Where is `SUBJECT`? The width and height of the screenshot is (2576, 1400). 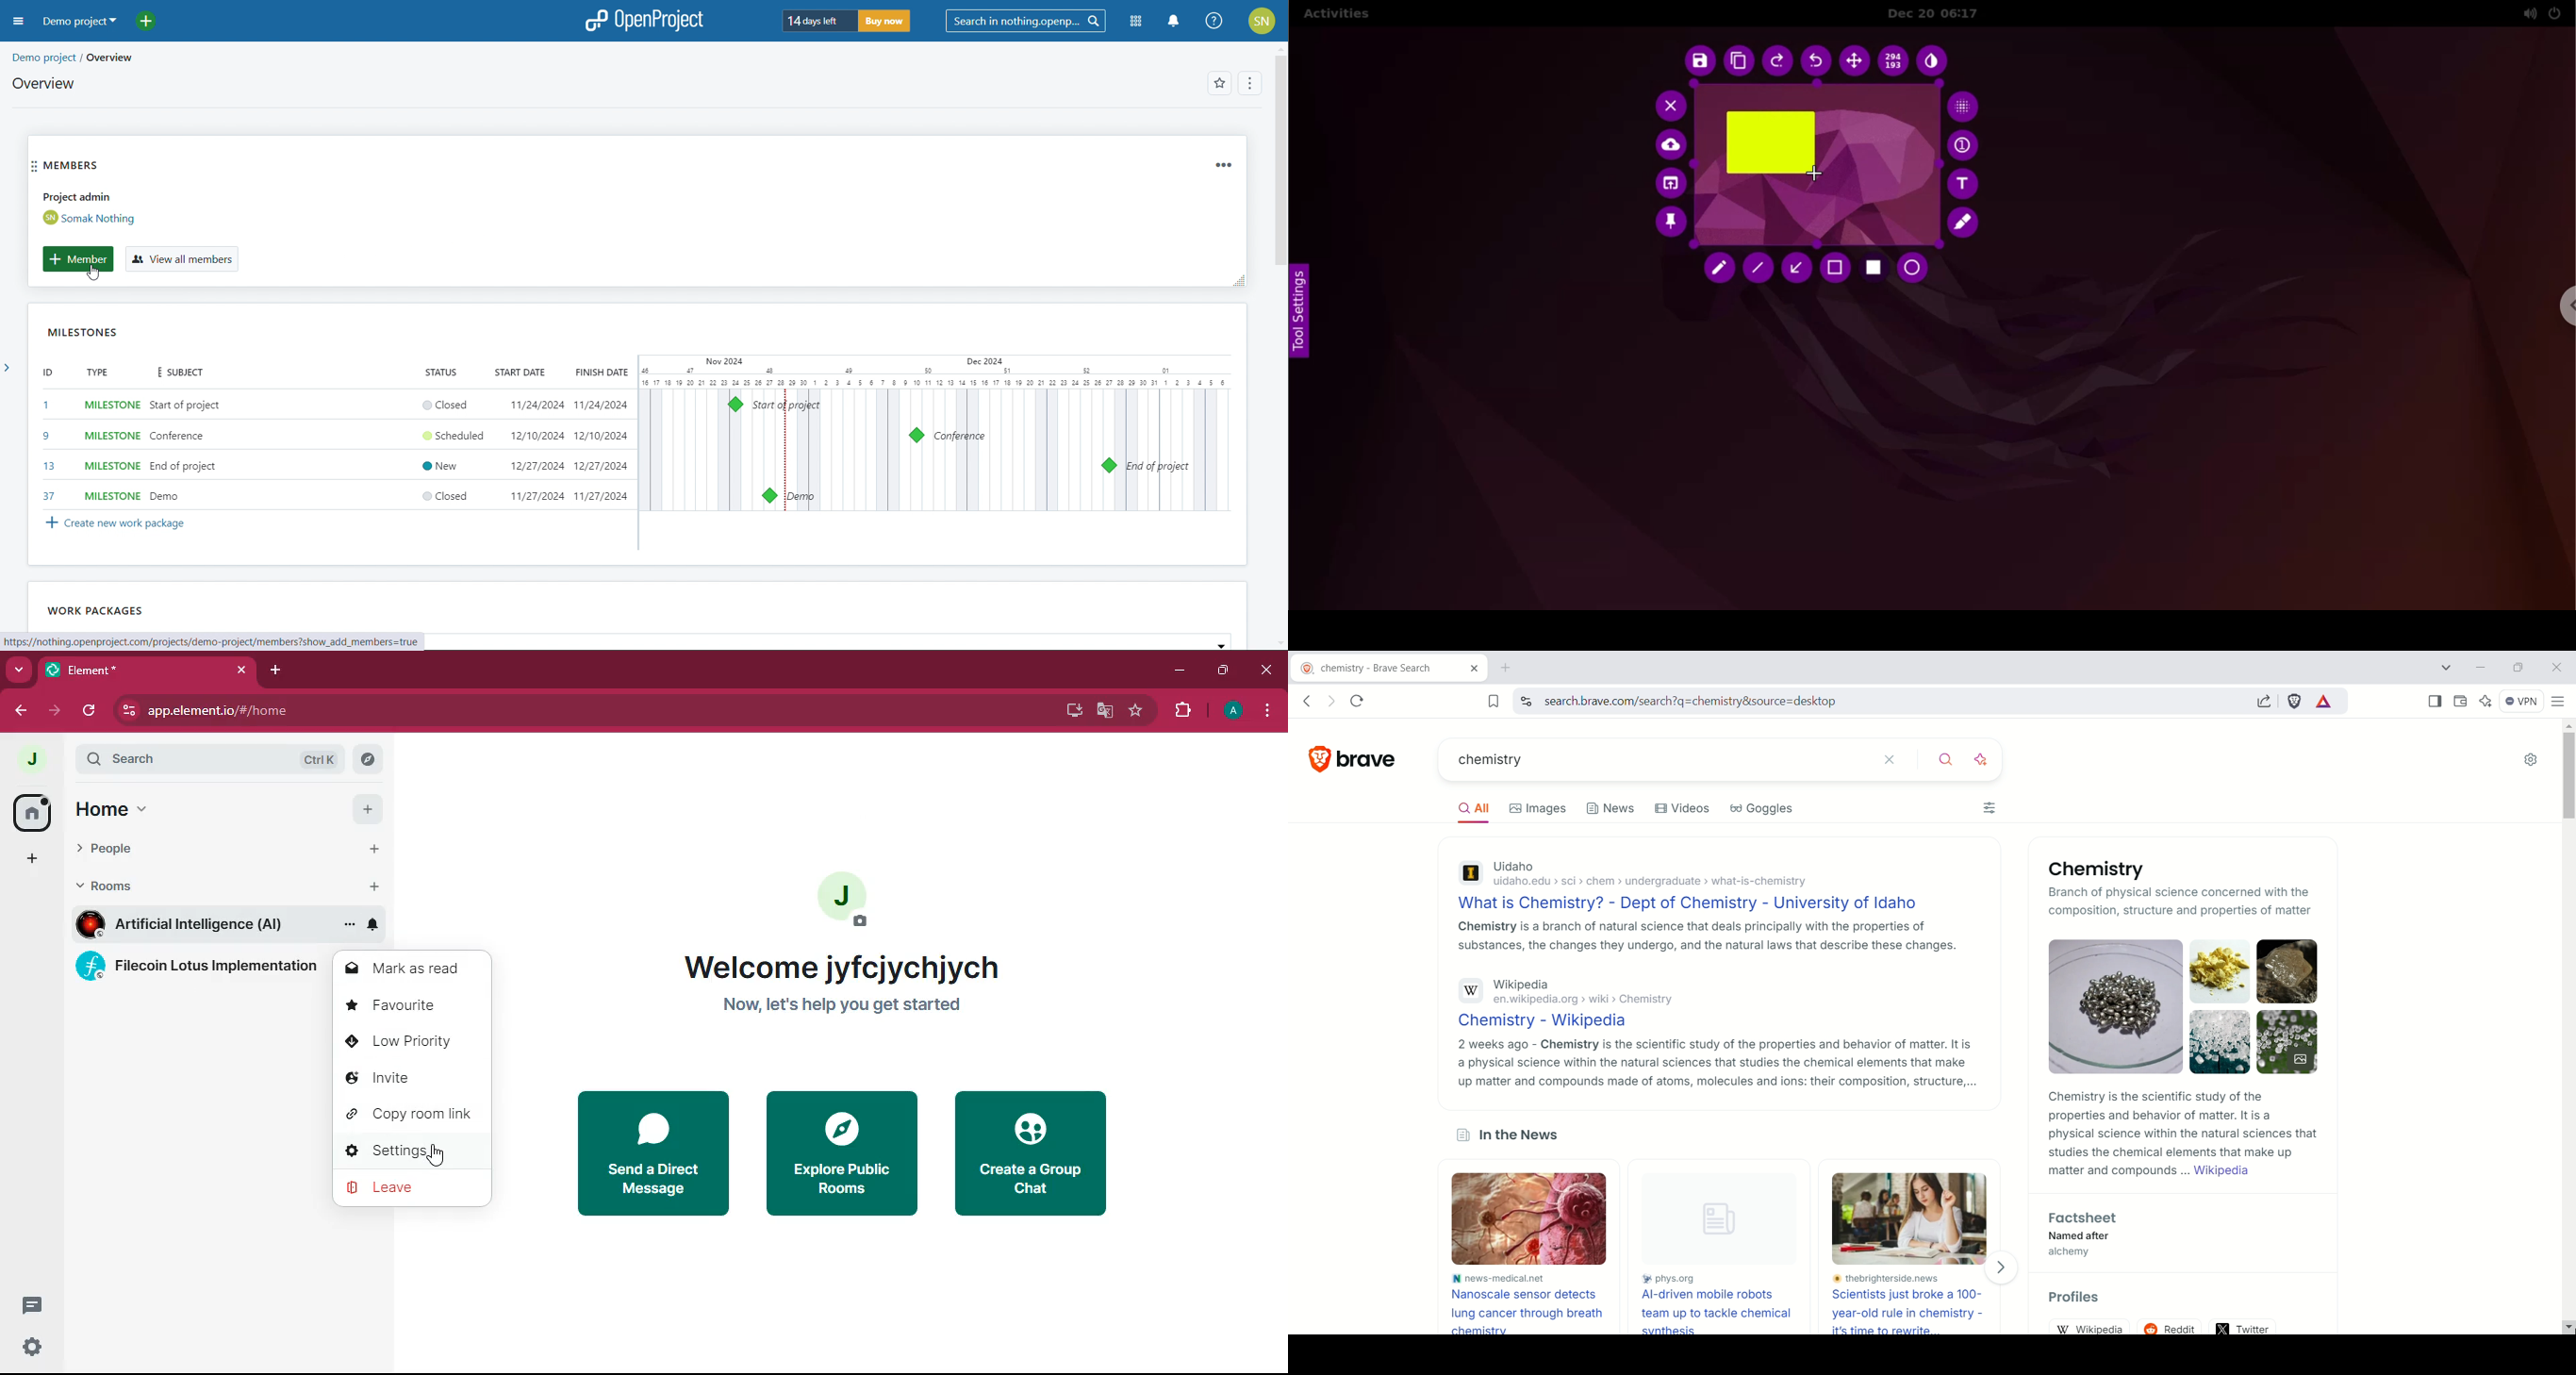 SUBJECT is located at coordinates (190, 374).